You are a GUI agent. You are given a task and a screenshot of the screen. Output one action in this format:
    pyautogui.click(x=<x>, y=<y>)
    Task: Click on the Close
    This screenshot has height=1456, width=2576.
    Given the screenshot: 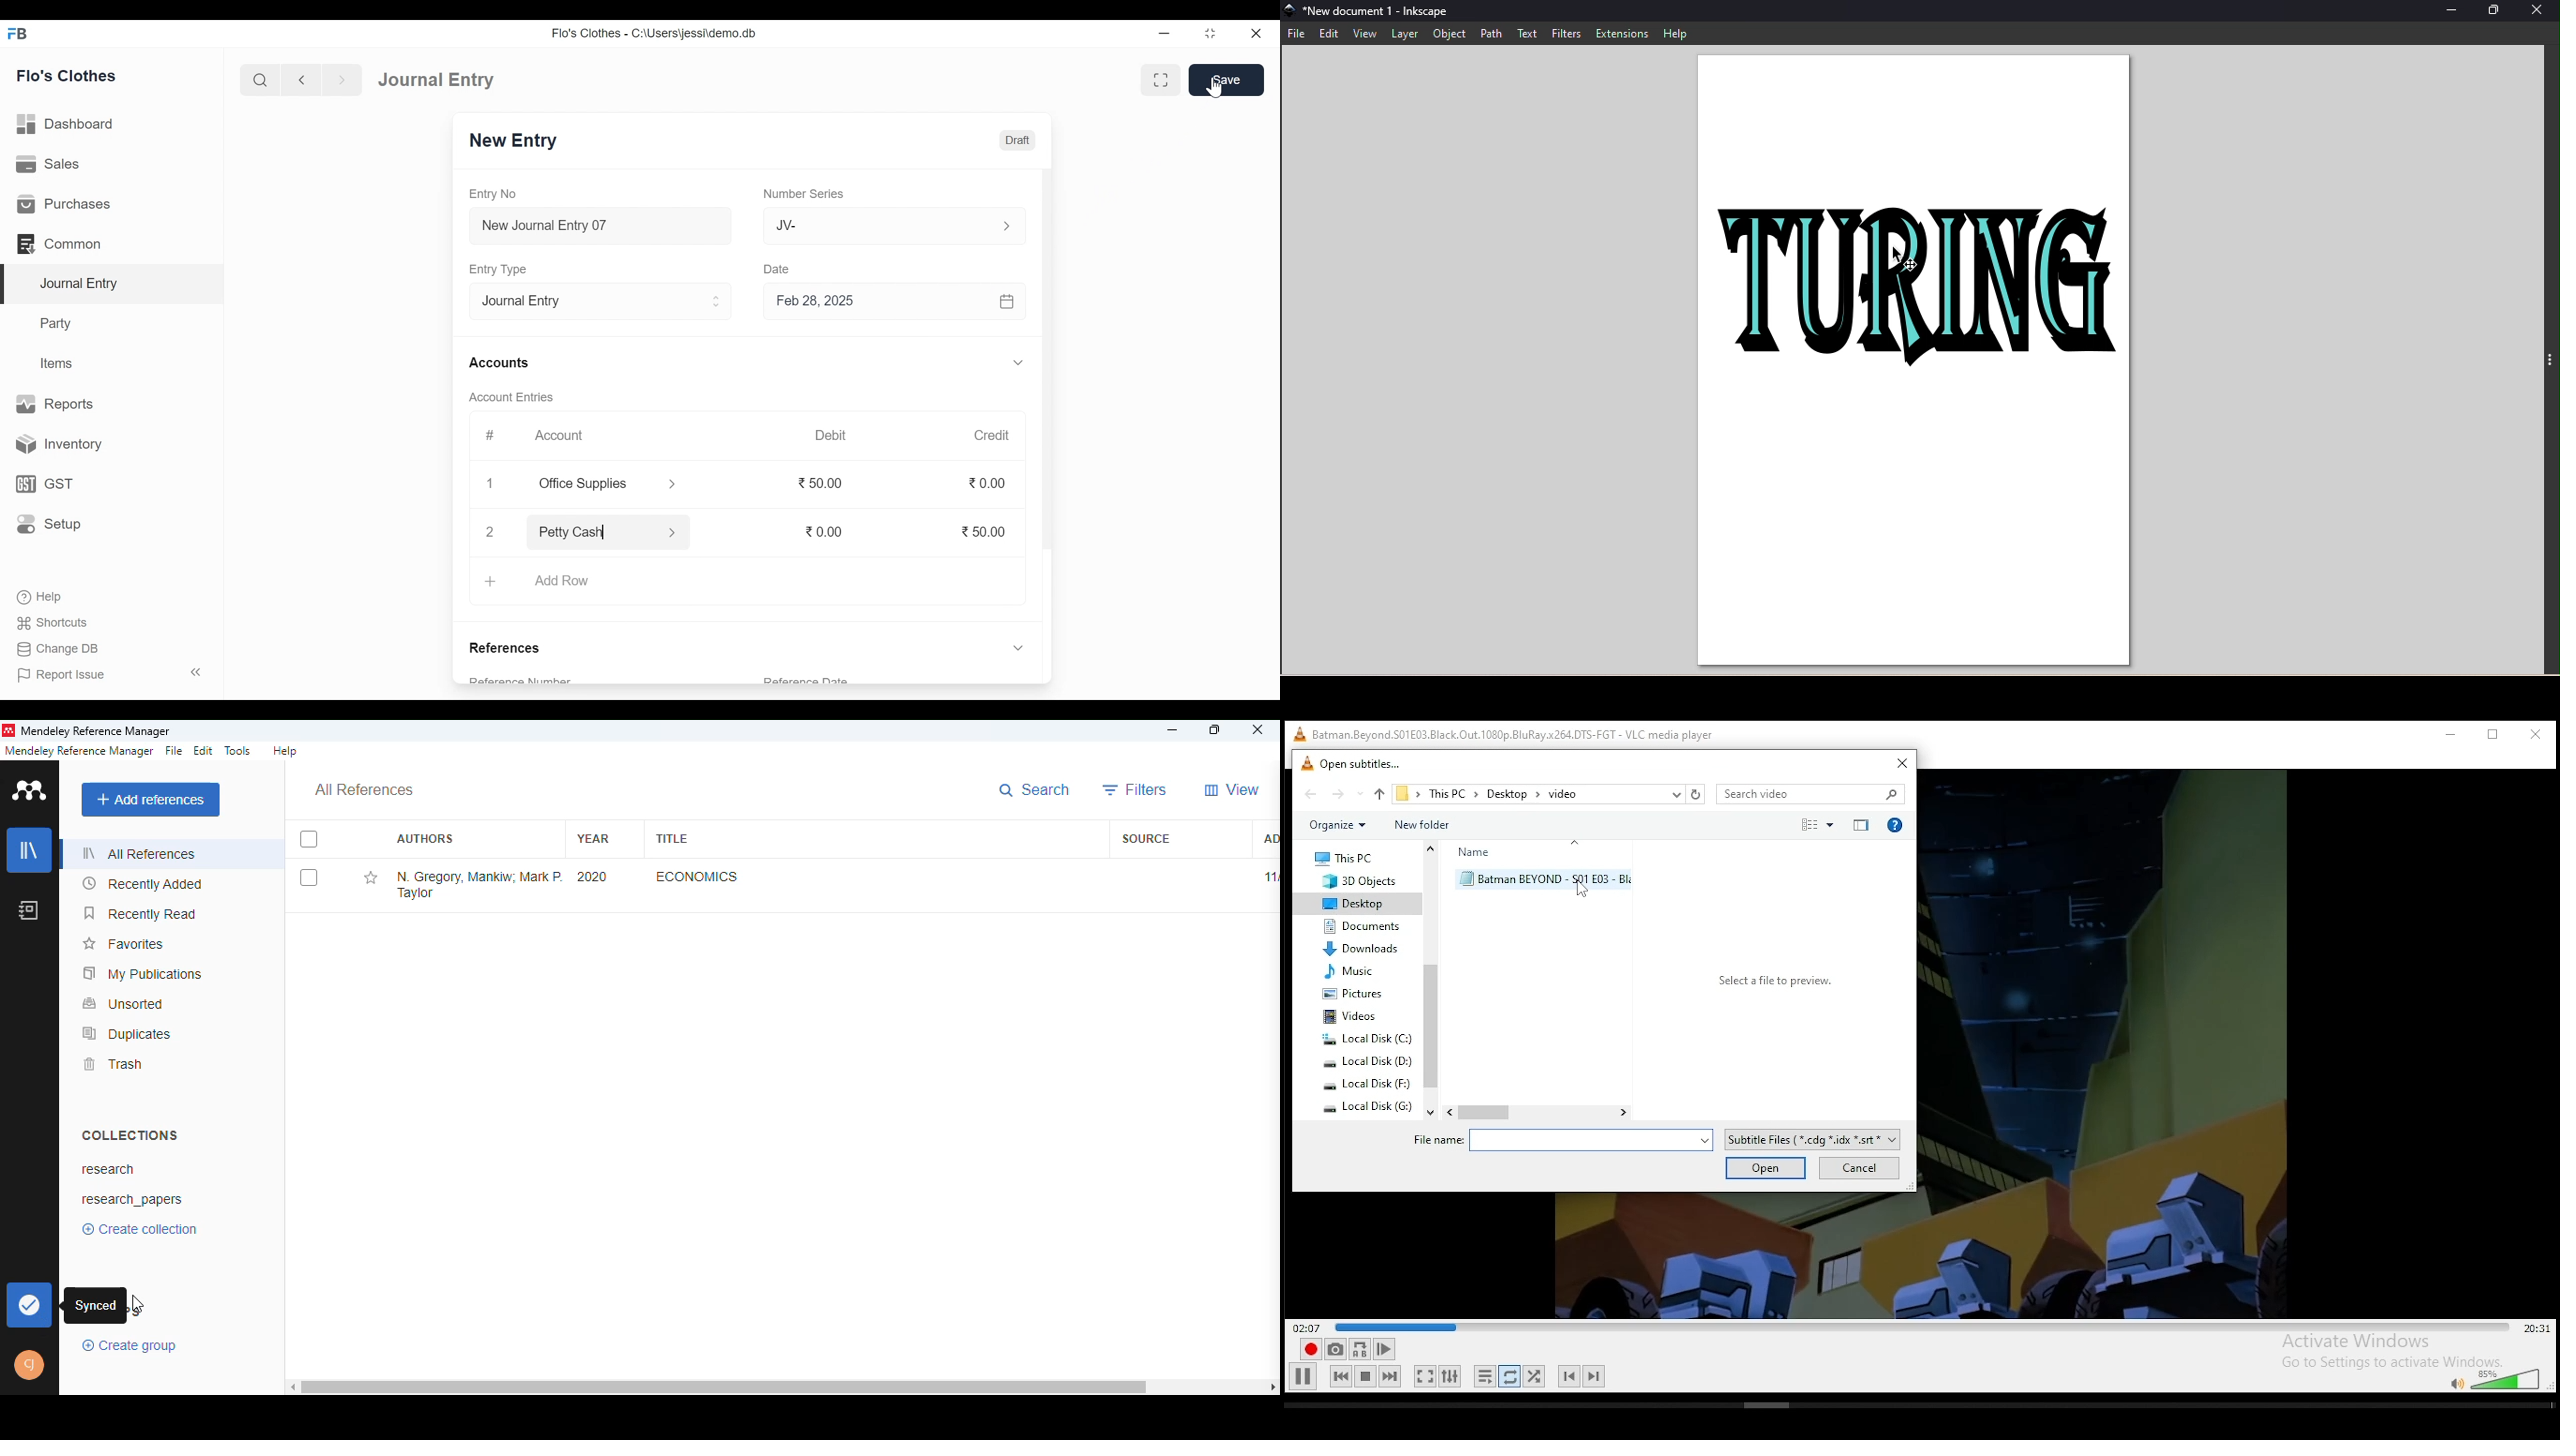 What is the action you would take?
    pyautogui.click(x=1257, y=34)
    